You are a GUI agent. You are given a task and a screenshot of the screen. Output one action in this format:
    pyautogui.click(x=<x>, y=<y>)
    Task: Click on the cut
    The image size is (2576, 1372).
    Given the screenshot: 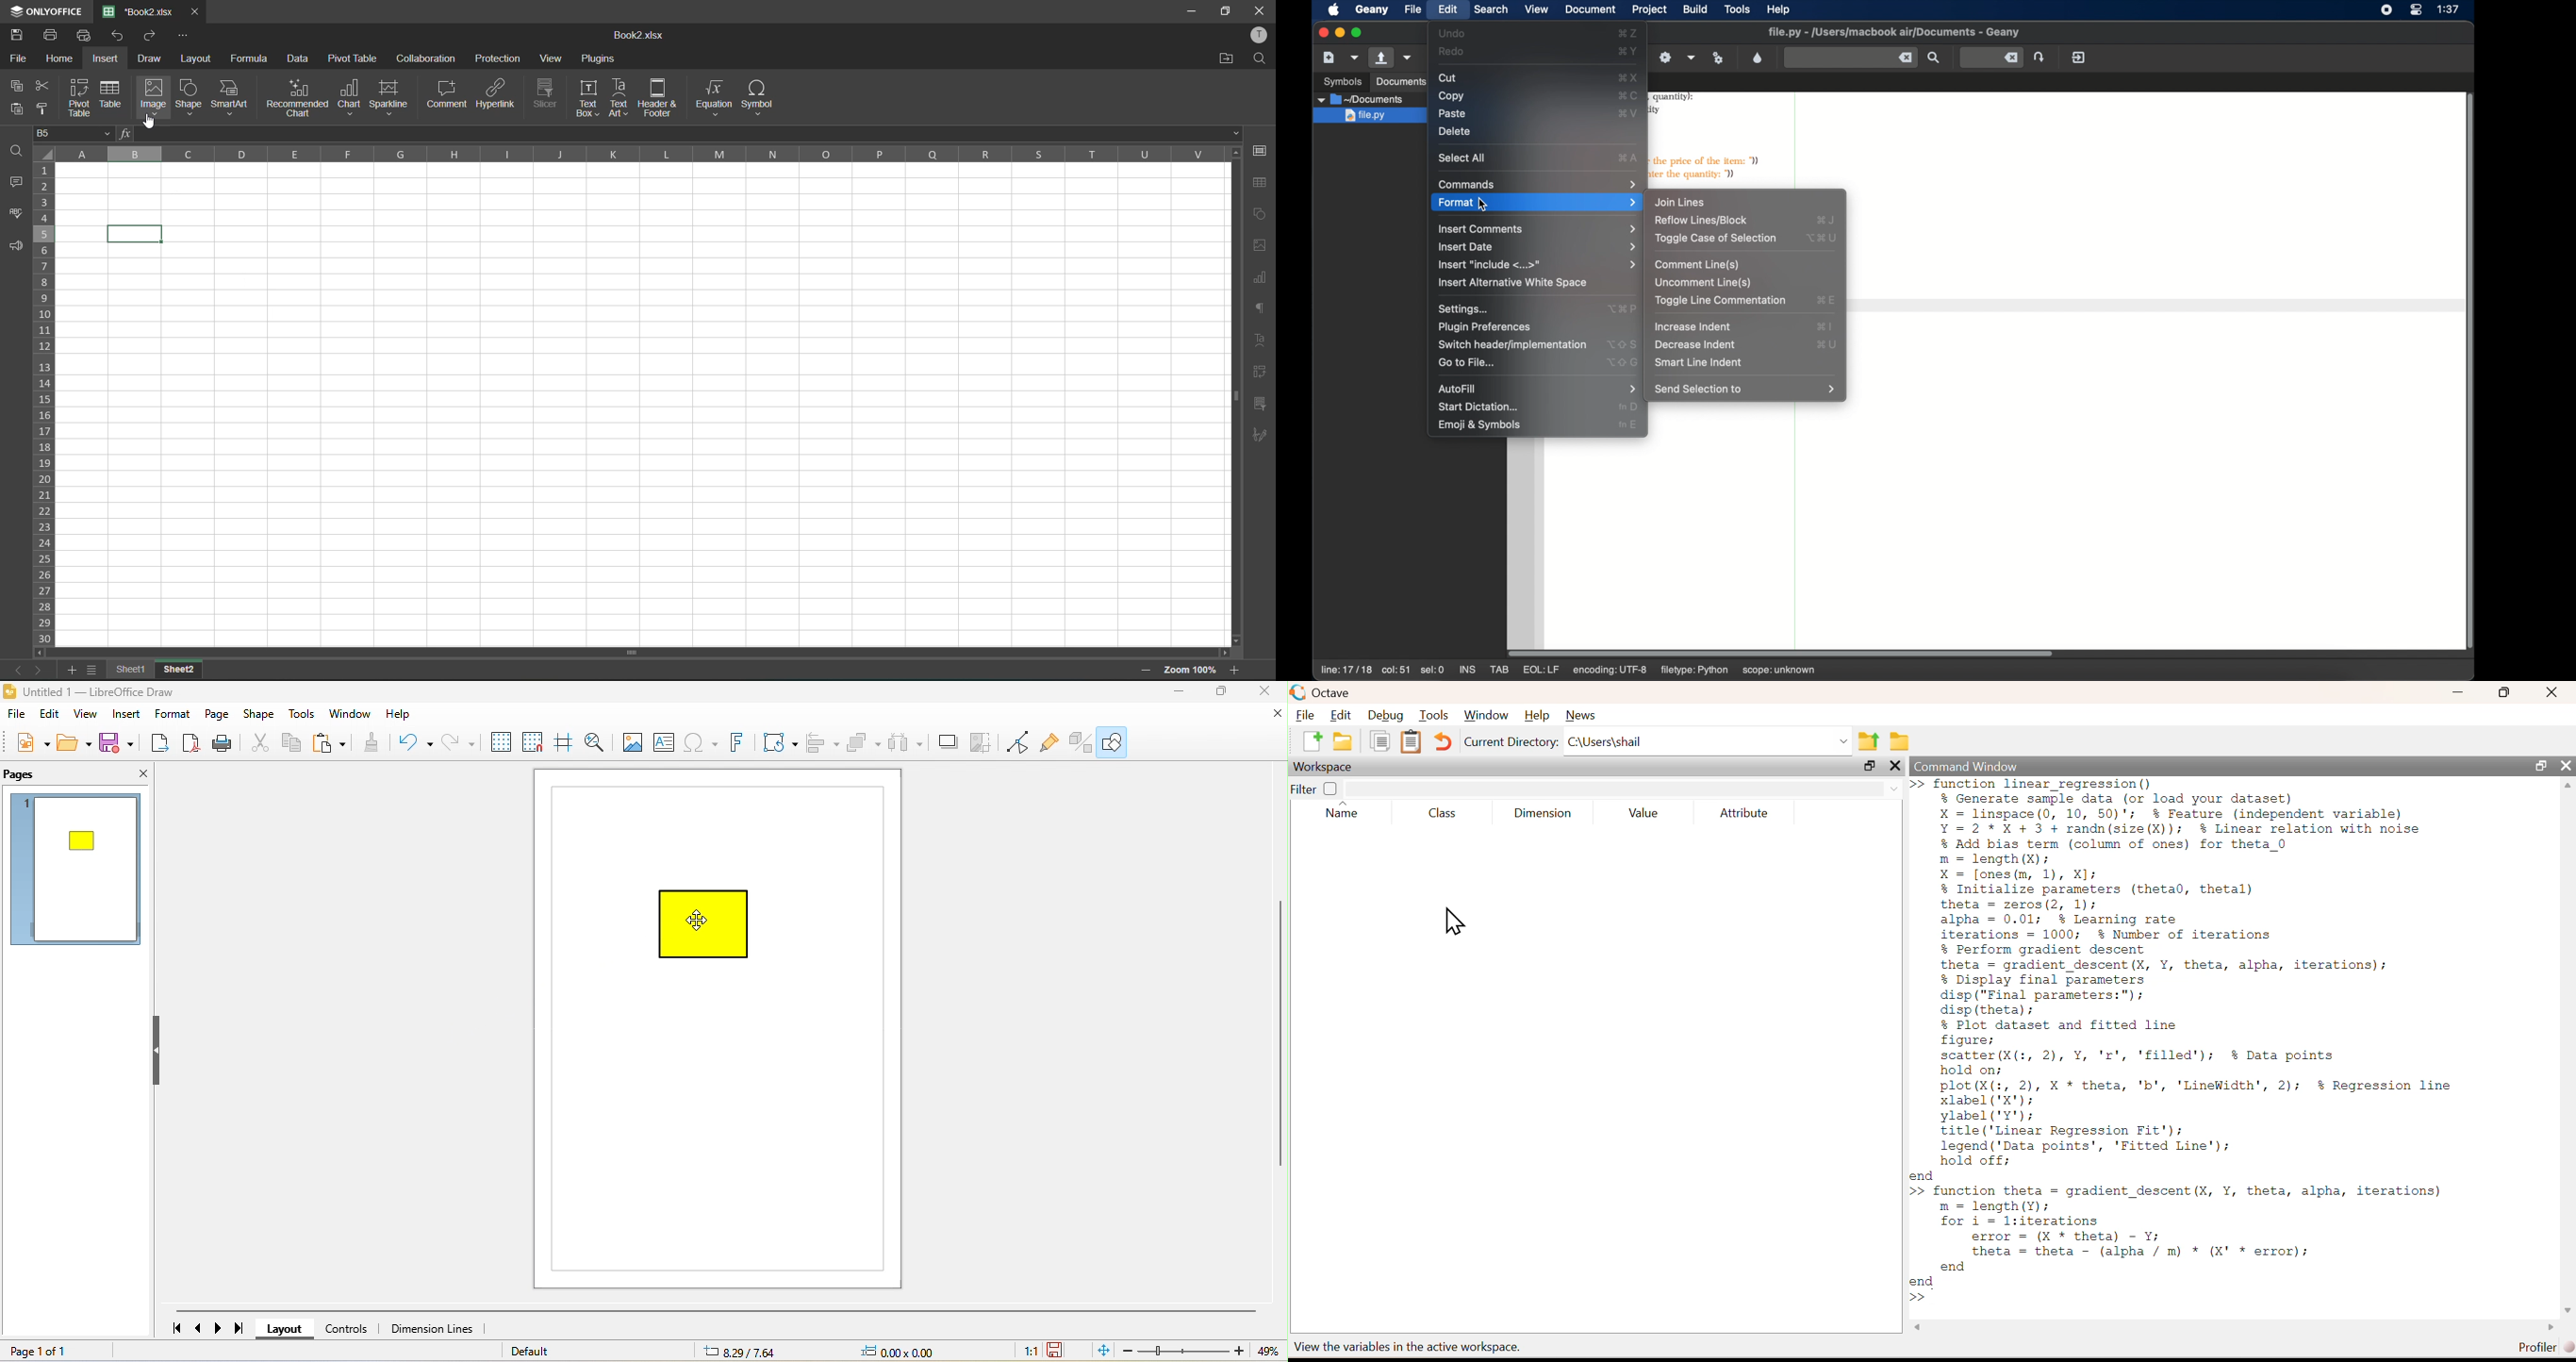 What is the action you would take?
    pyautogui.click(x=45, y=86)
    